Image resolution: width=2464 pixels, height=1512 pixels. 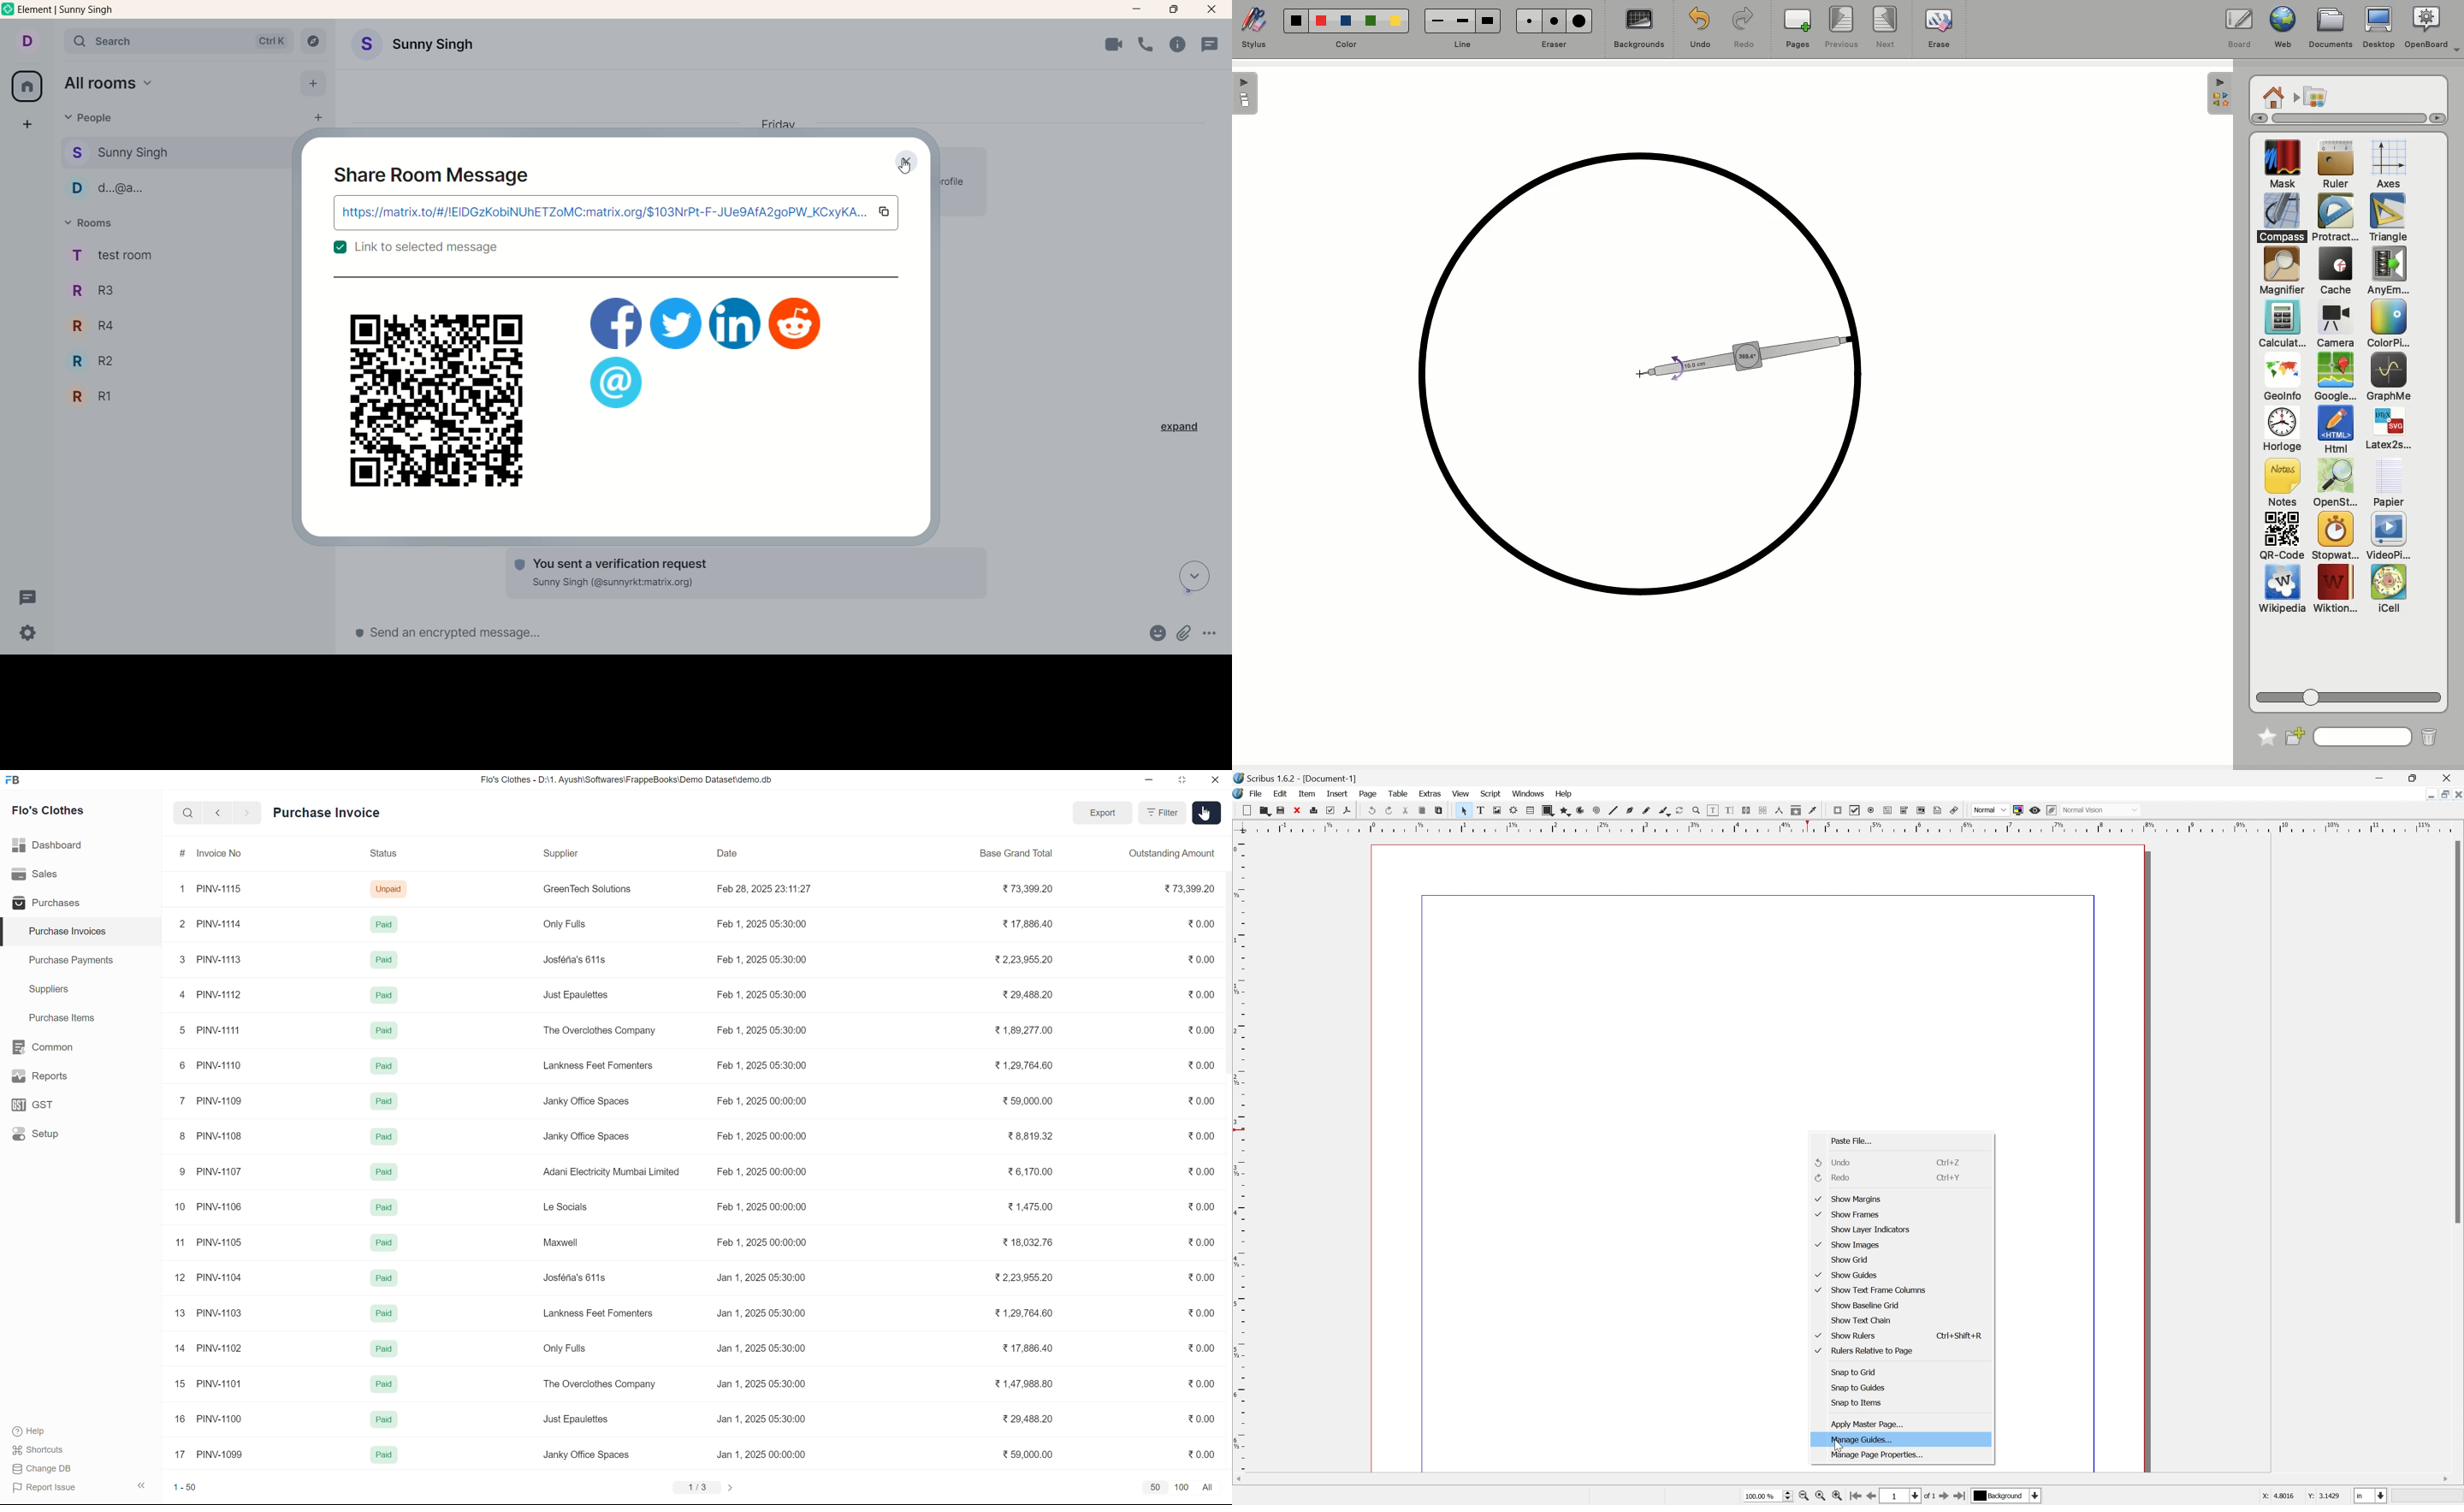 What do you see at coordinates (595, 1101) in the screenshot?
I see `Janky Office Spaces` at bounding box center [595, 1101].